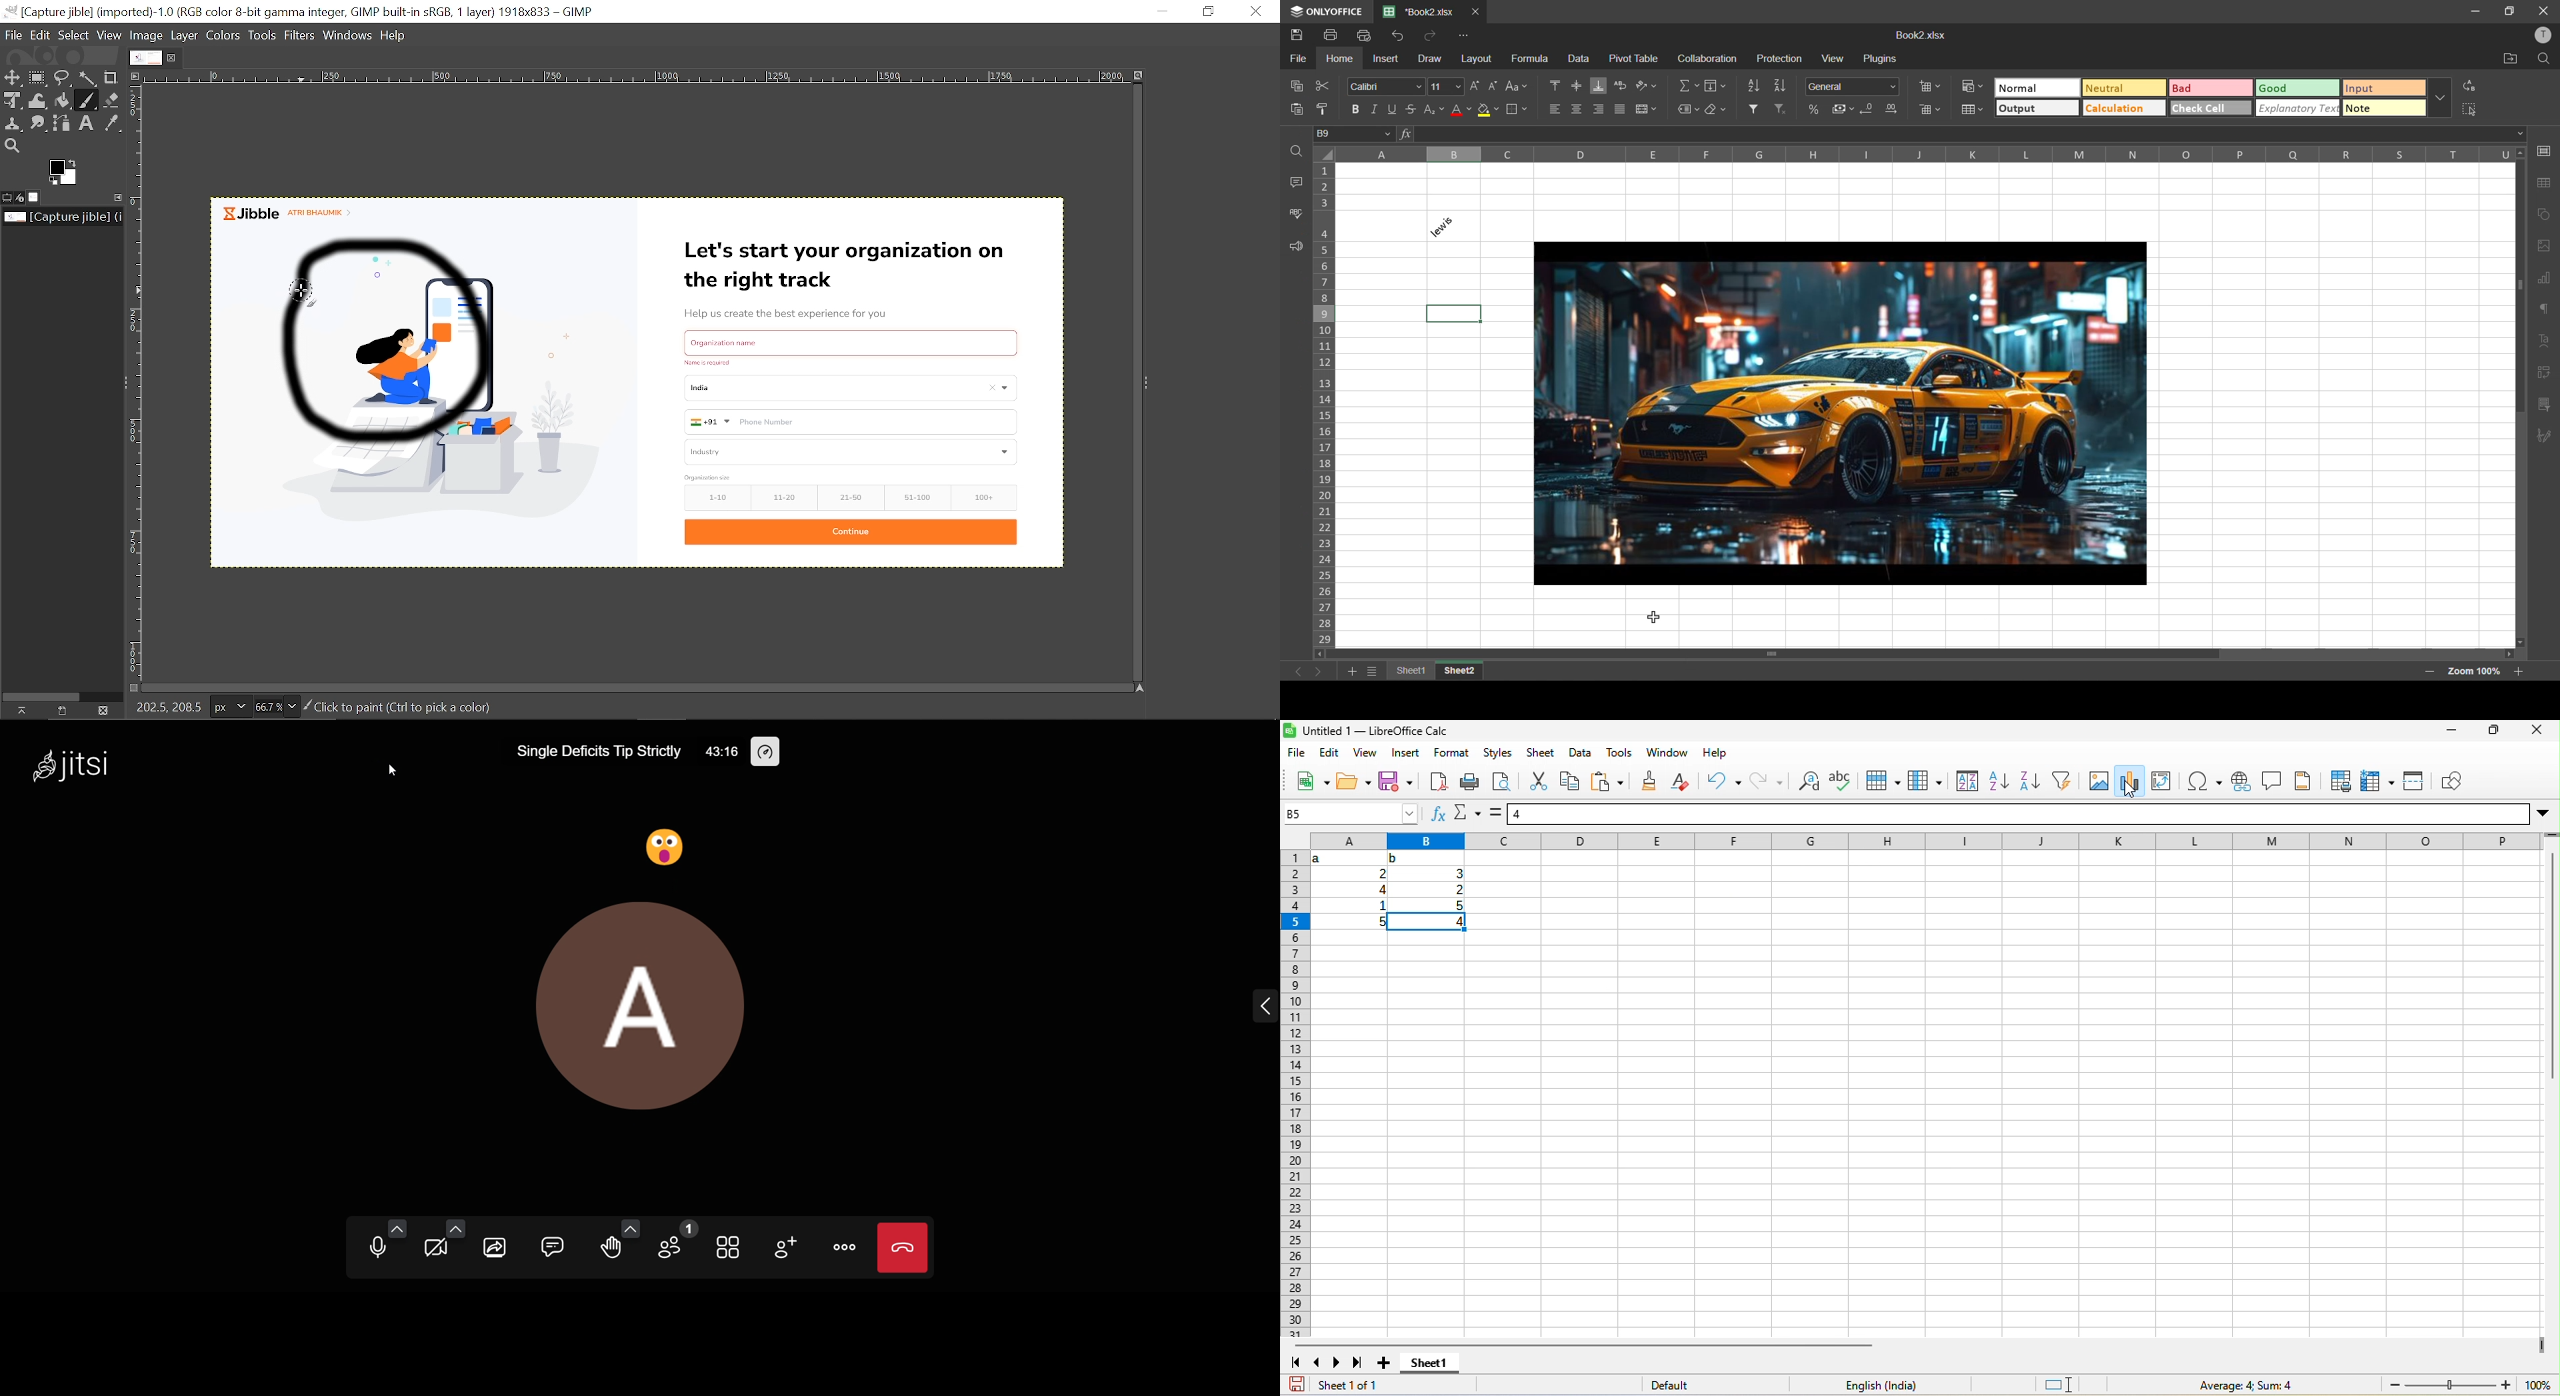 The height and width of the screenshot is (1400, 2576). Describe the element at coordinates (1321, 85) in the screenshot. I see `cut` at that location.